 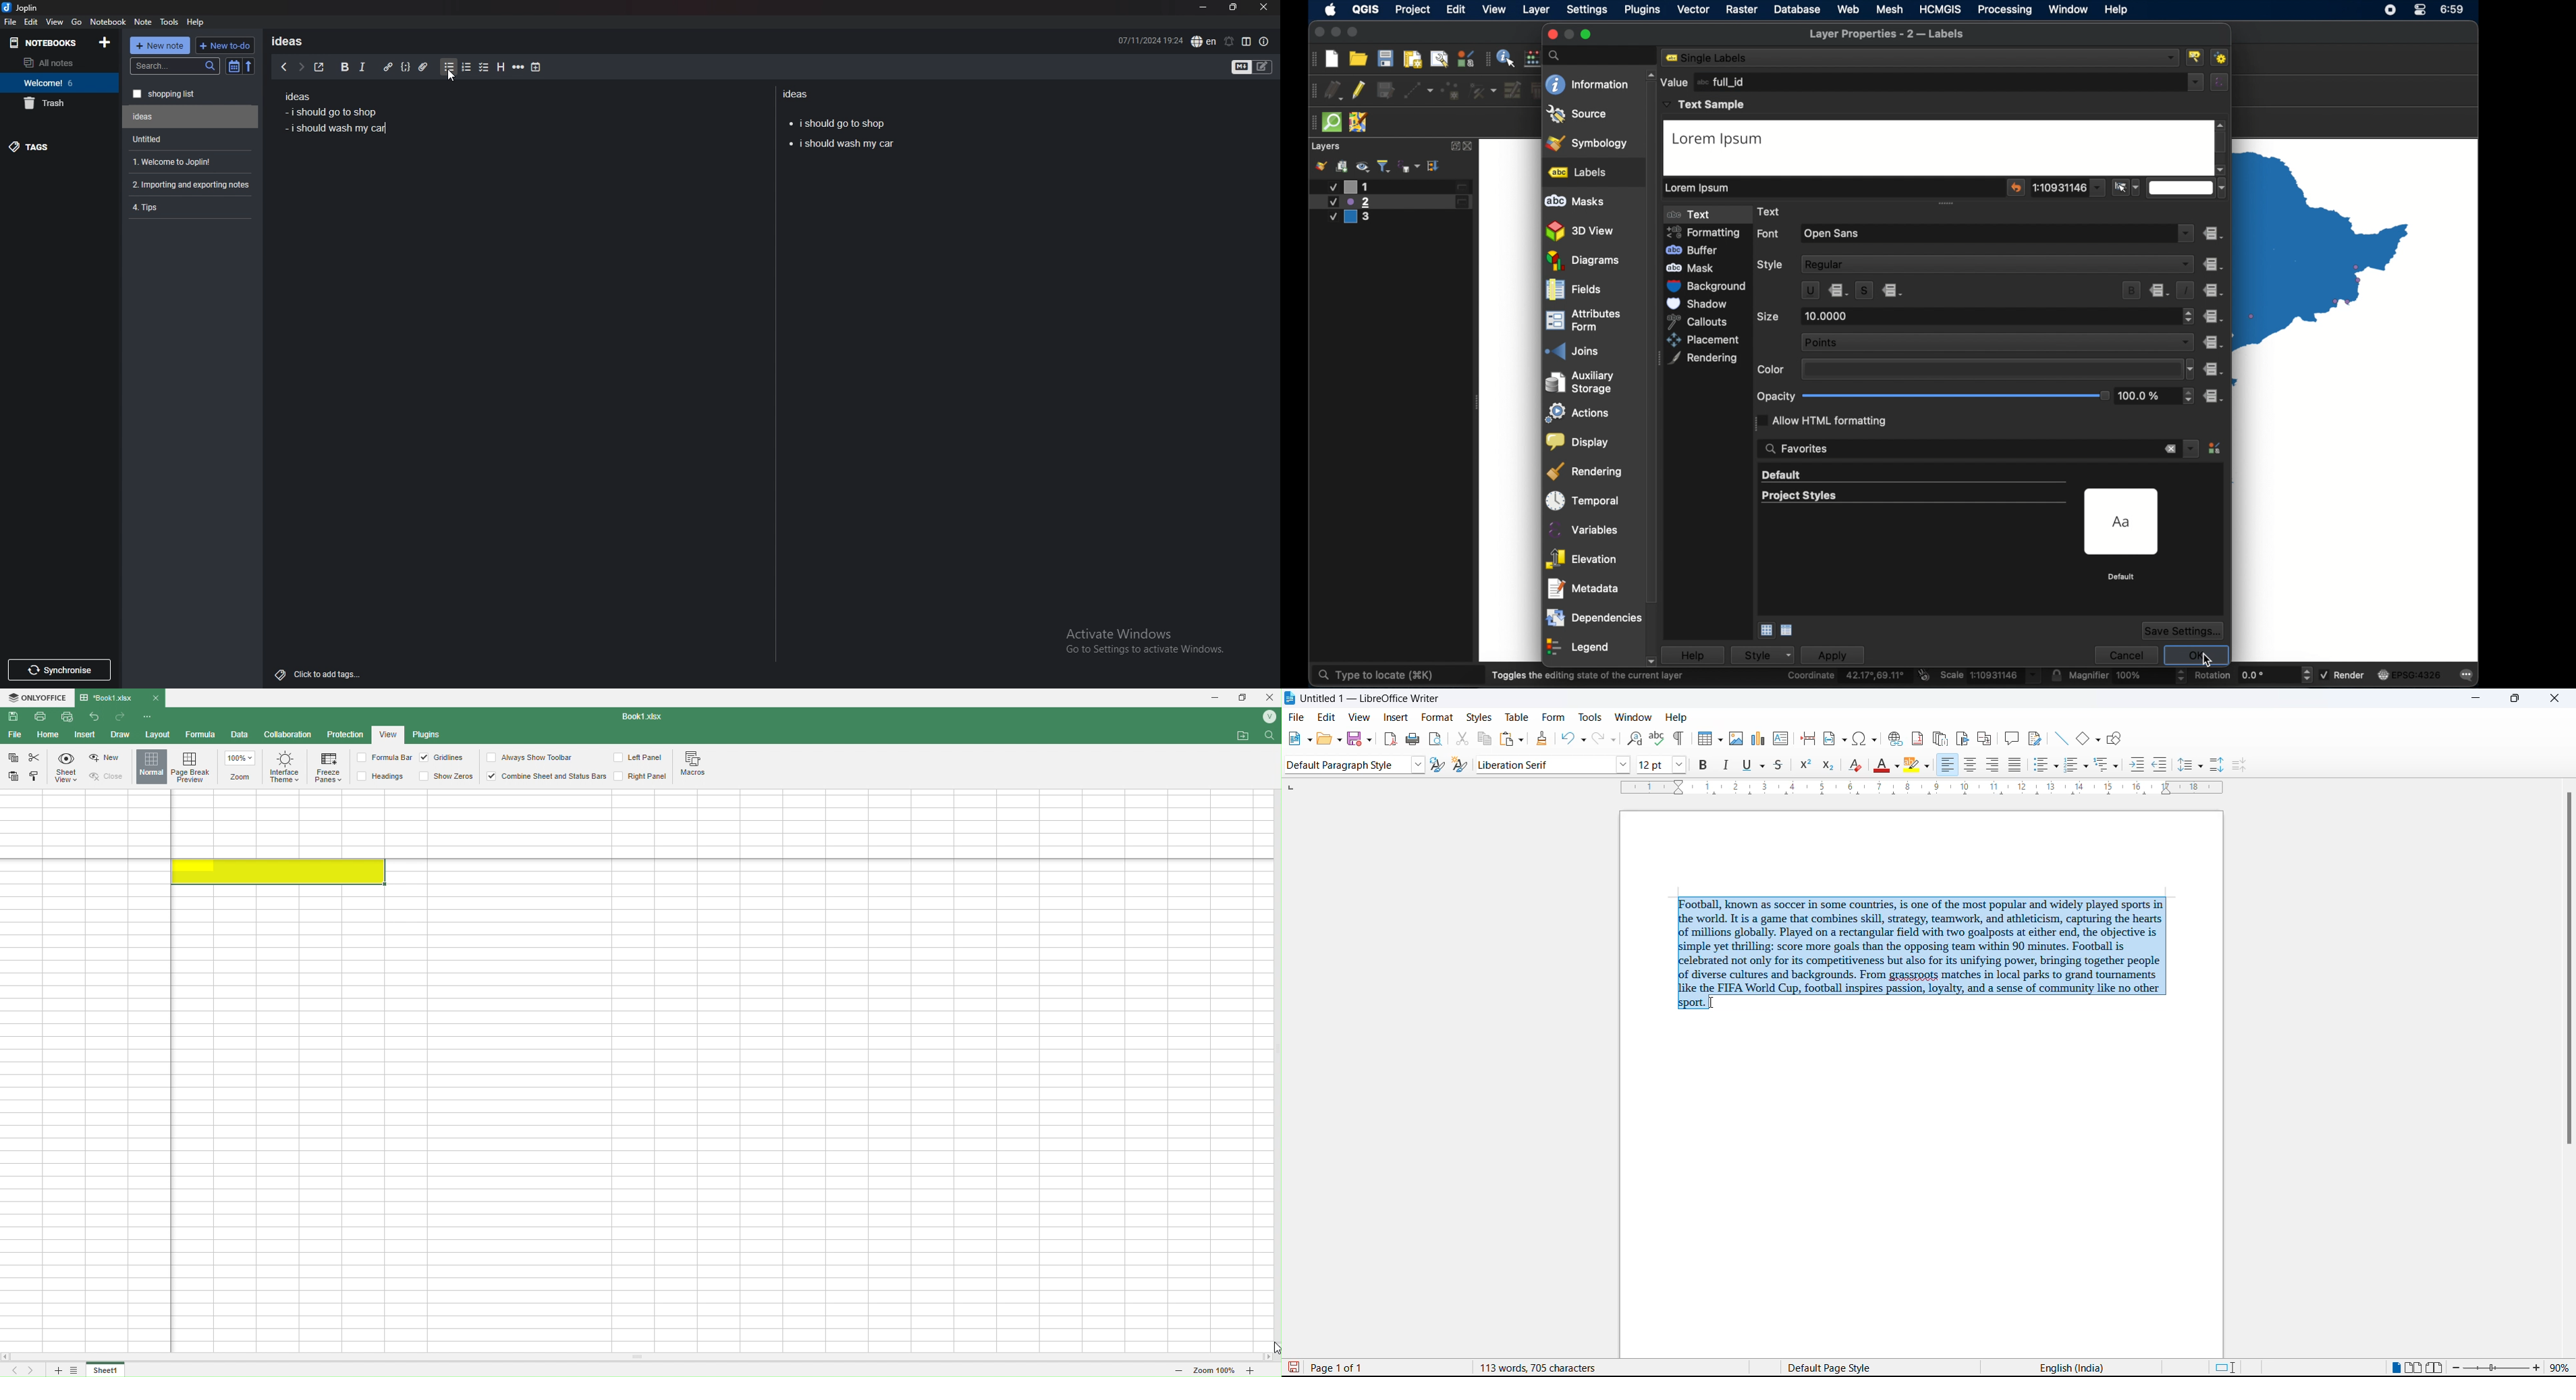 I want to click on resize, so click(x=1233, y=8).